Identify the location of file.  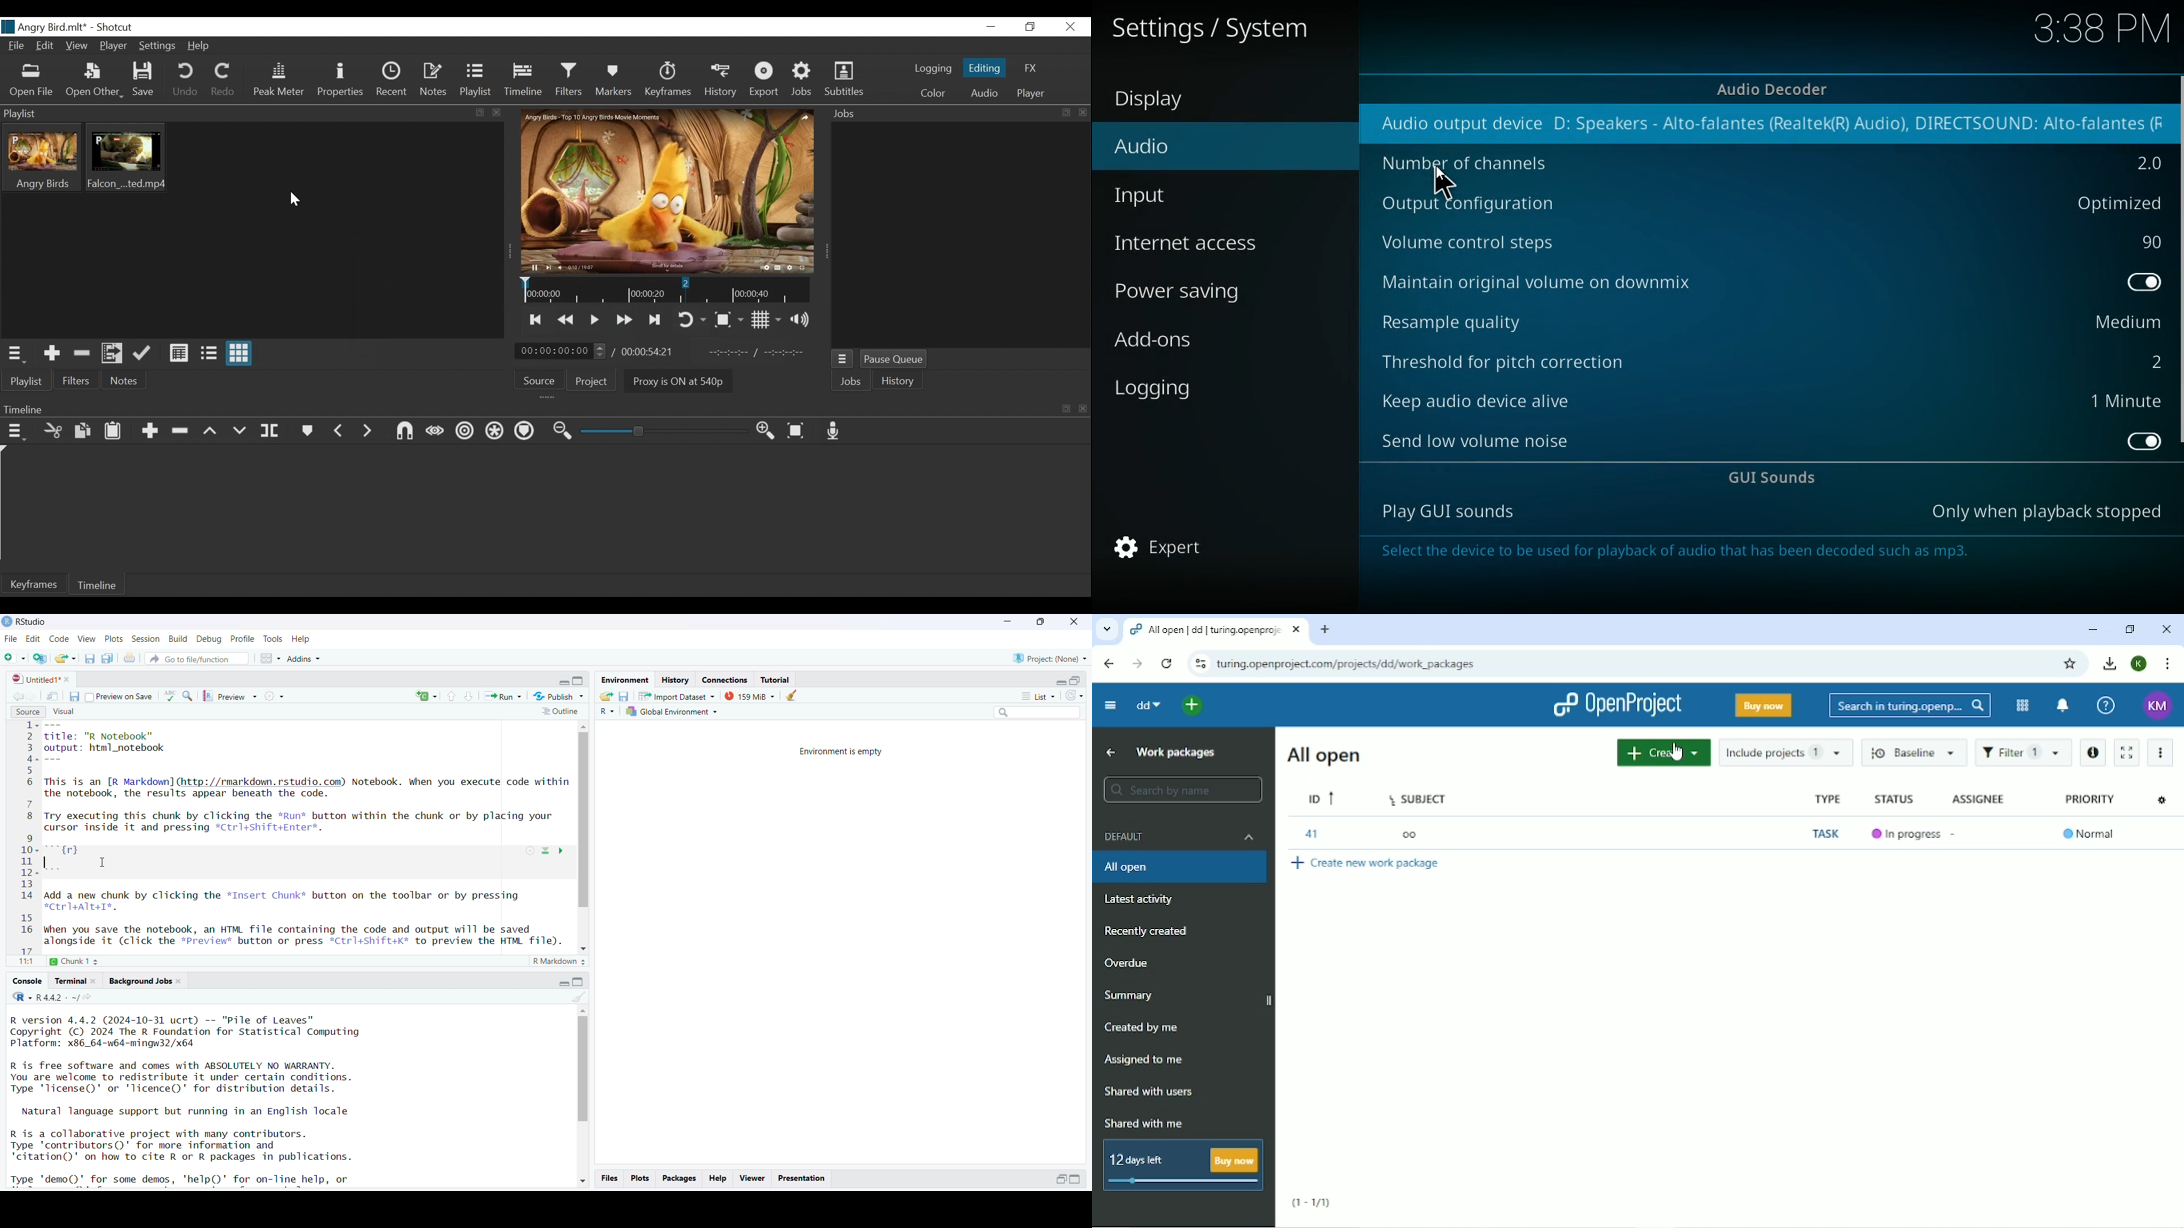
(12, 640).